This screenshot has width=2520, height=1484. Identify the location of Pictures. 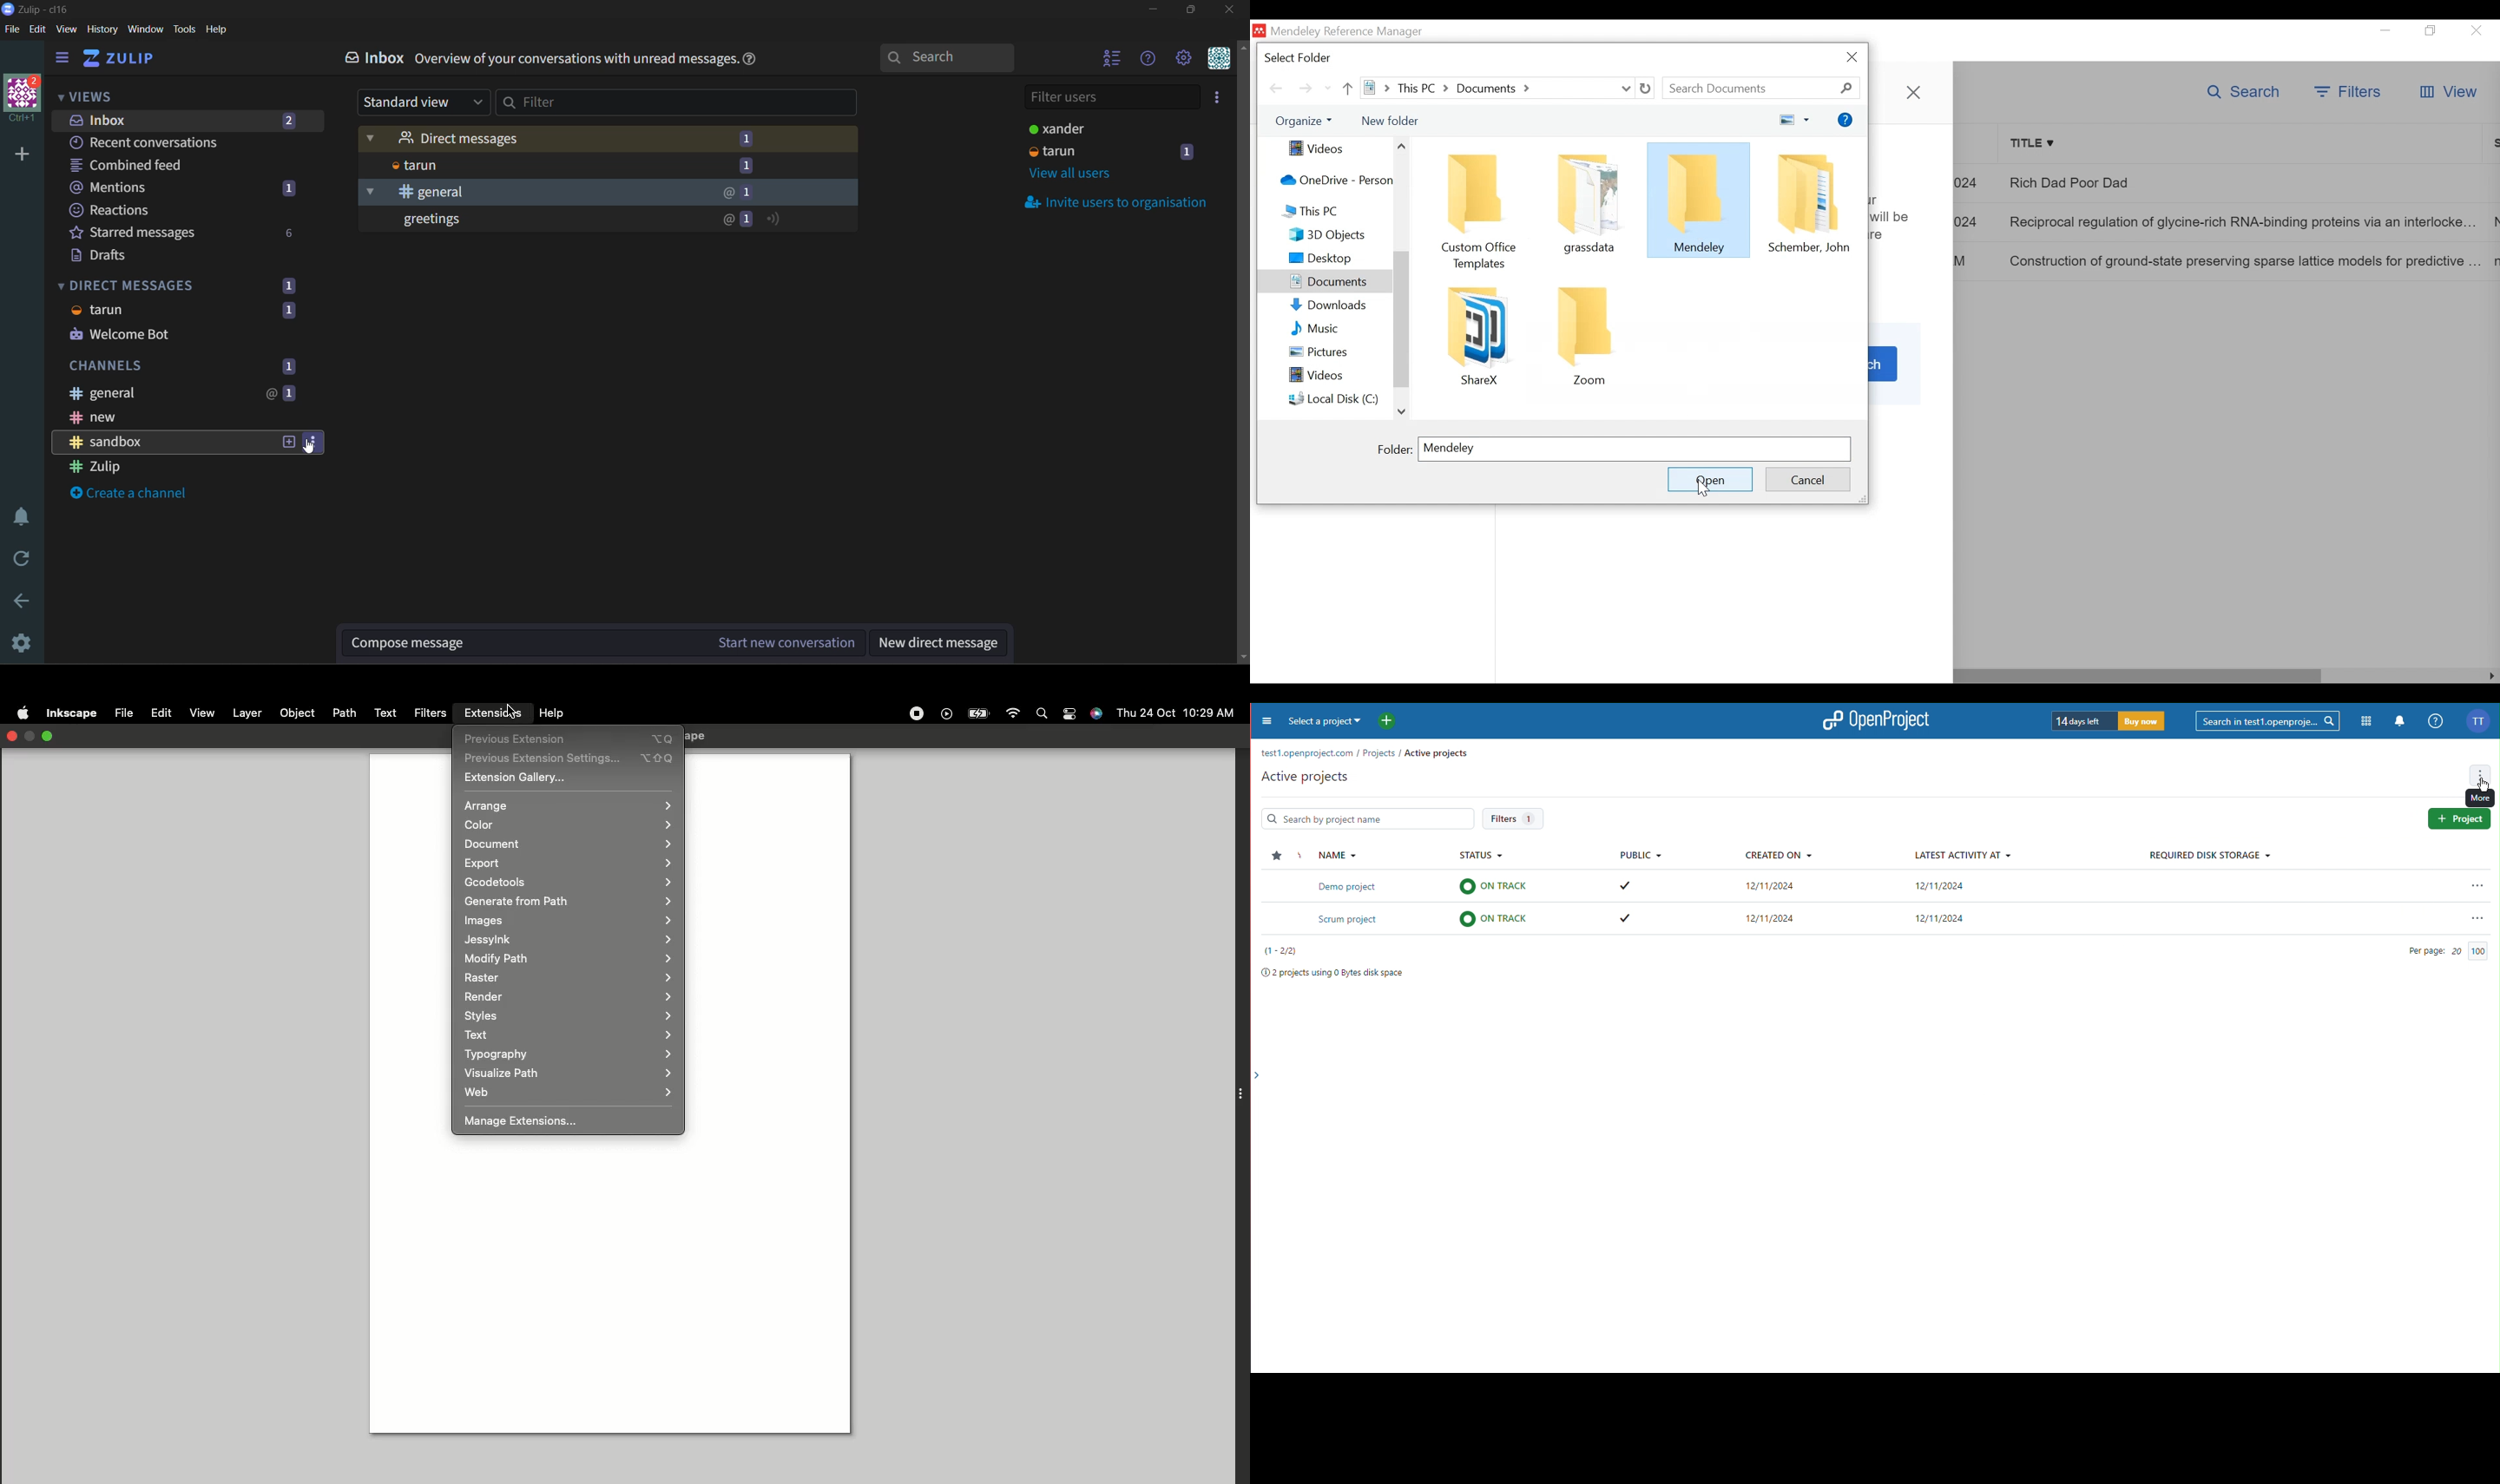
(1337, 353).